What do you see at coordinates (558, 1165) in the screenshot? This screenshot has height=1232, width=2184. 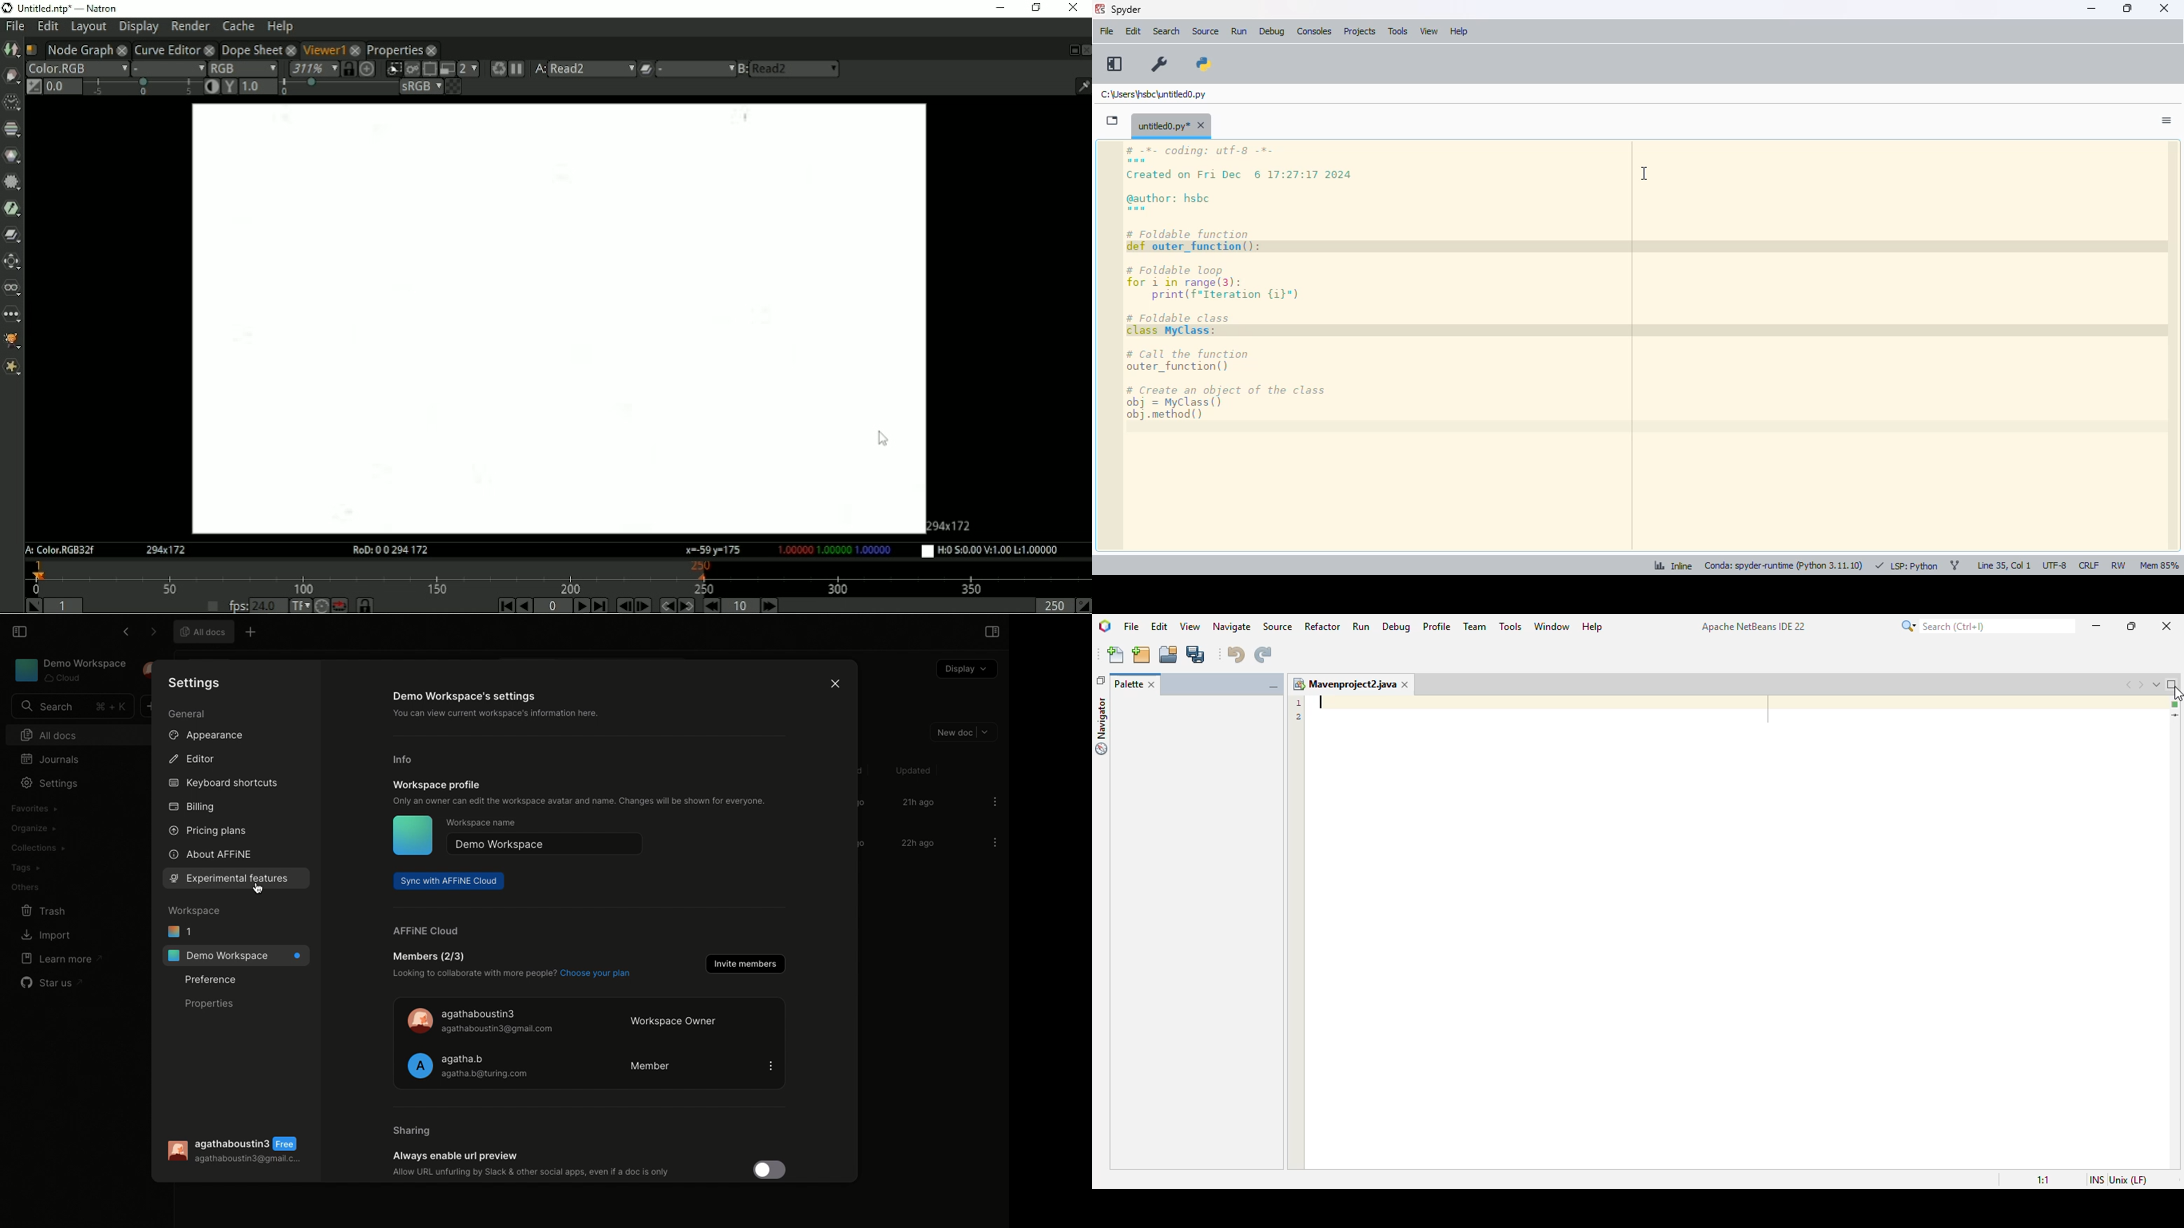 I see `Always enable url preview` at bounding box center [558, 1165].